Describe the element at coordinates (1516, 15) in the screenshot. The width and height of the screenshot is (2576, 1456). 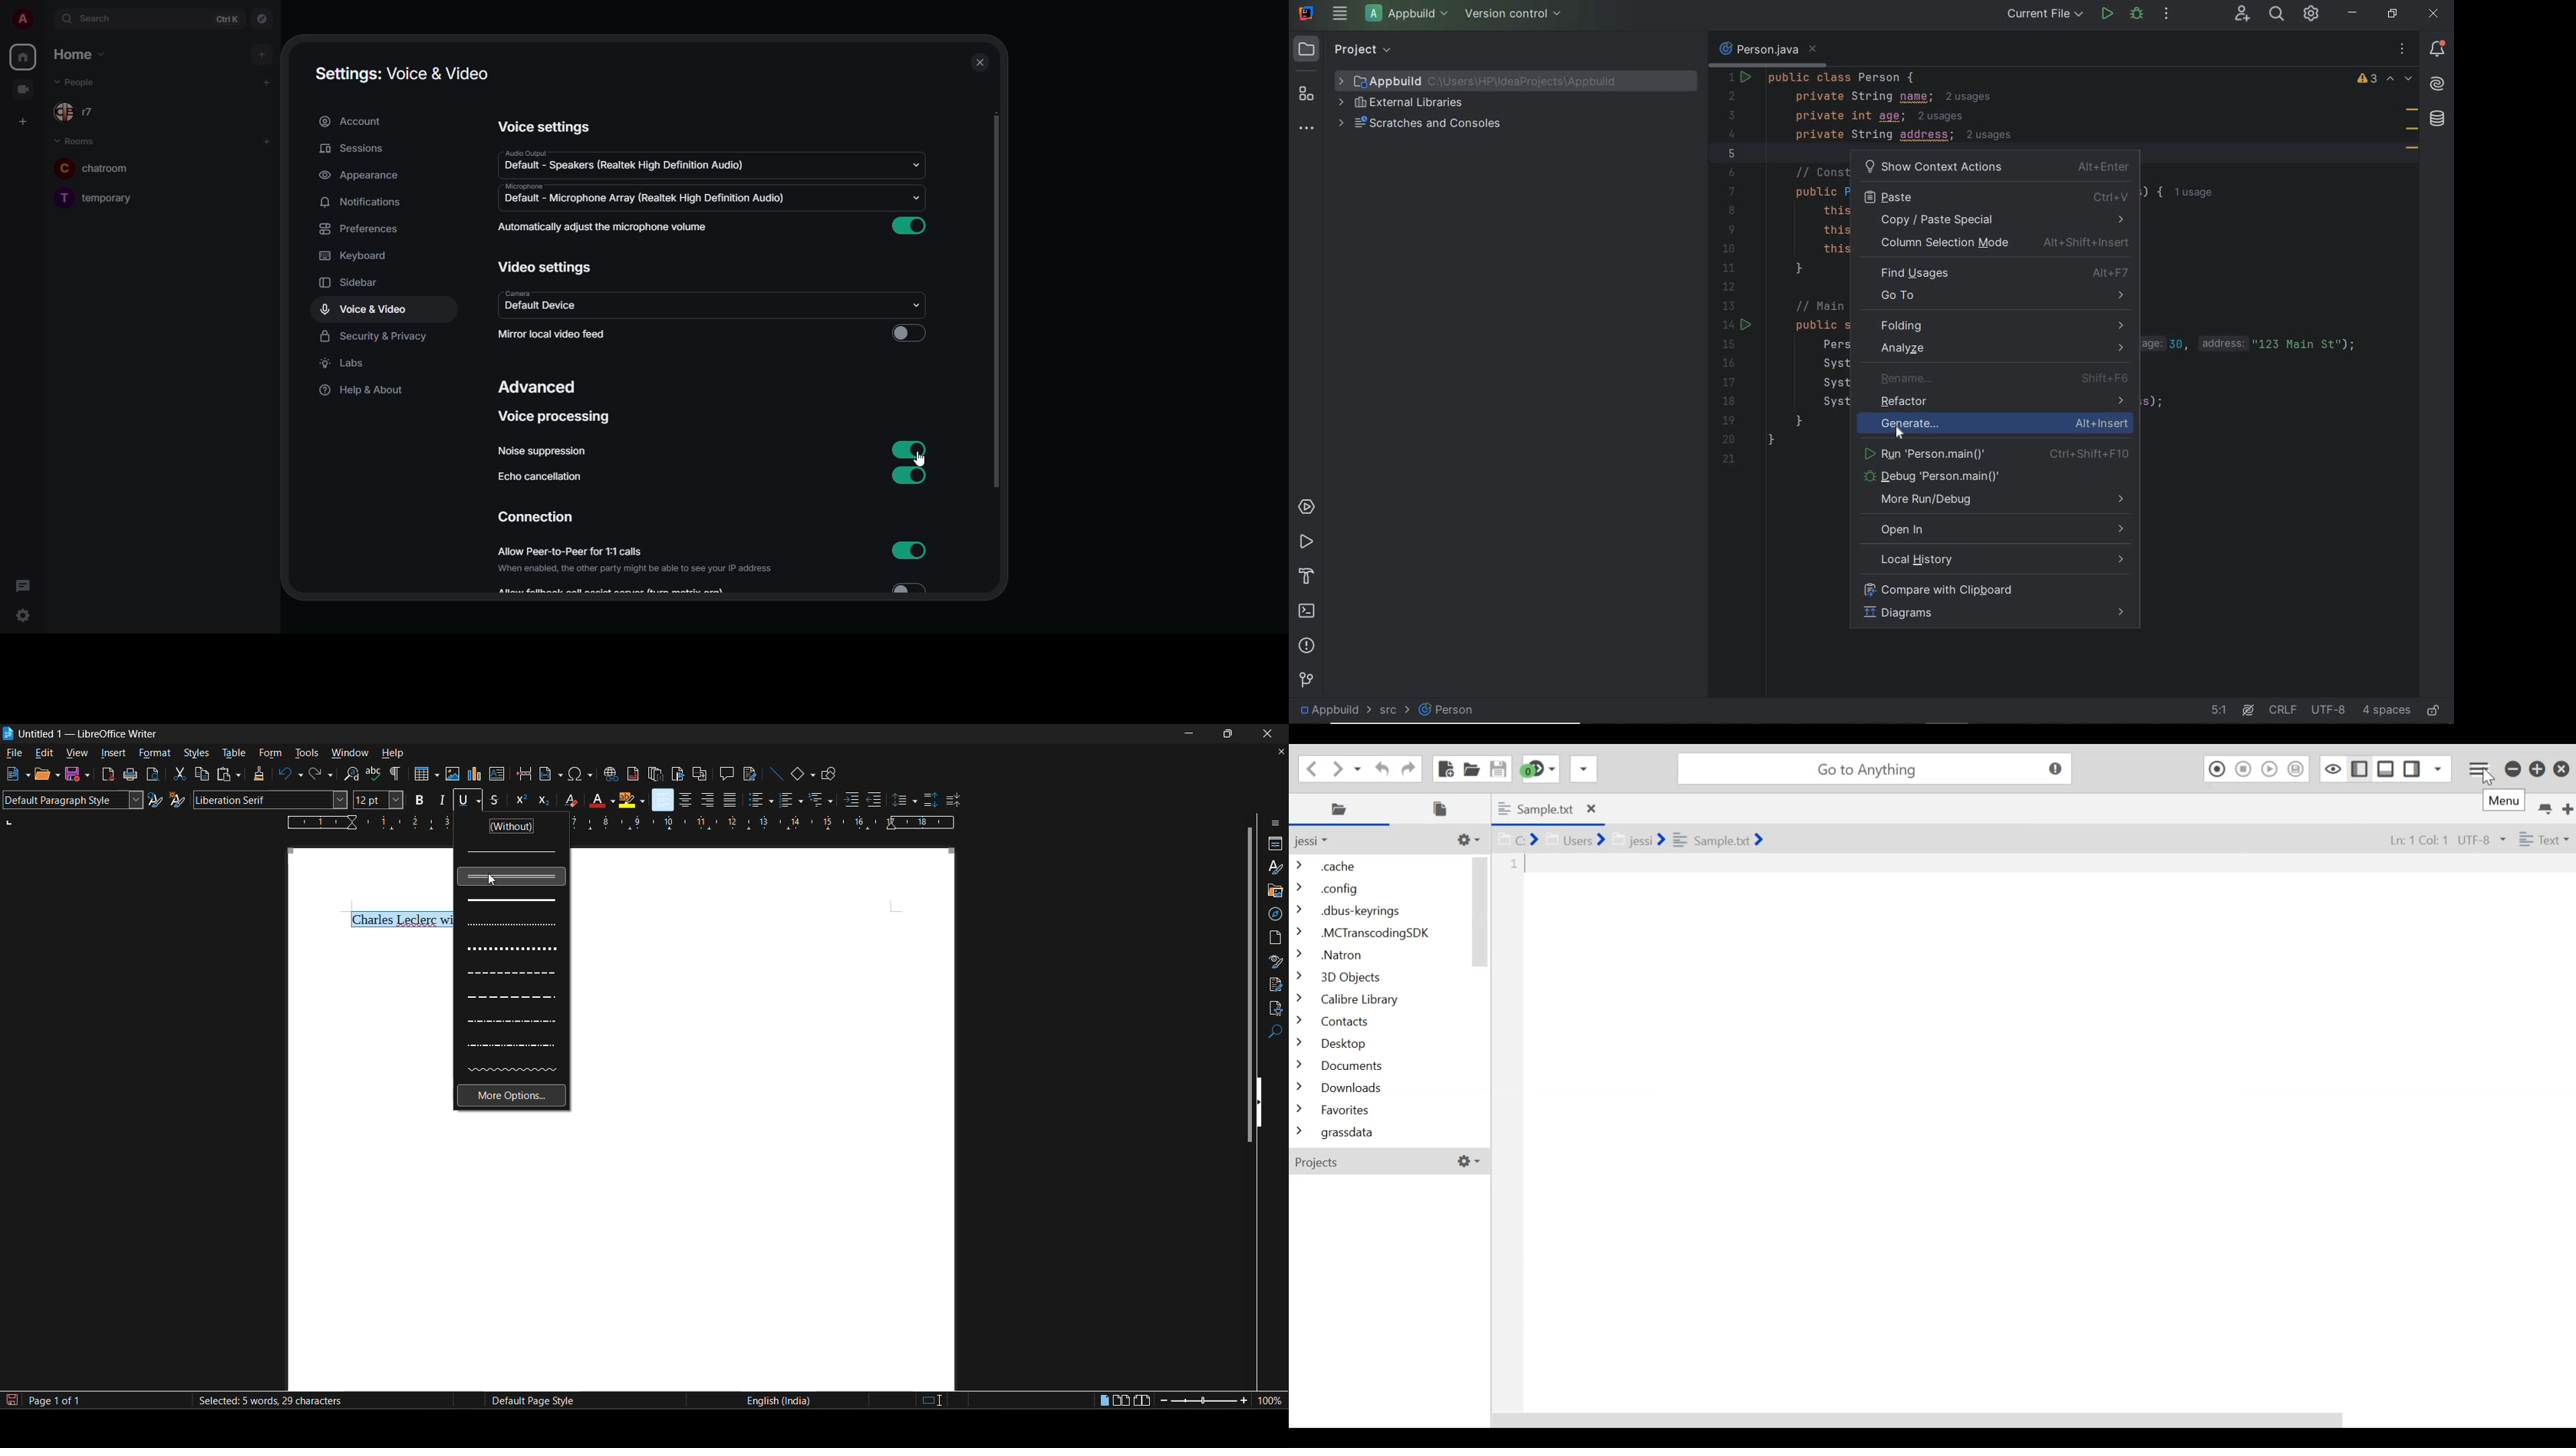
I see `version control` at that location.